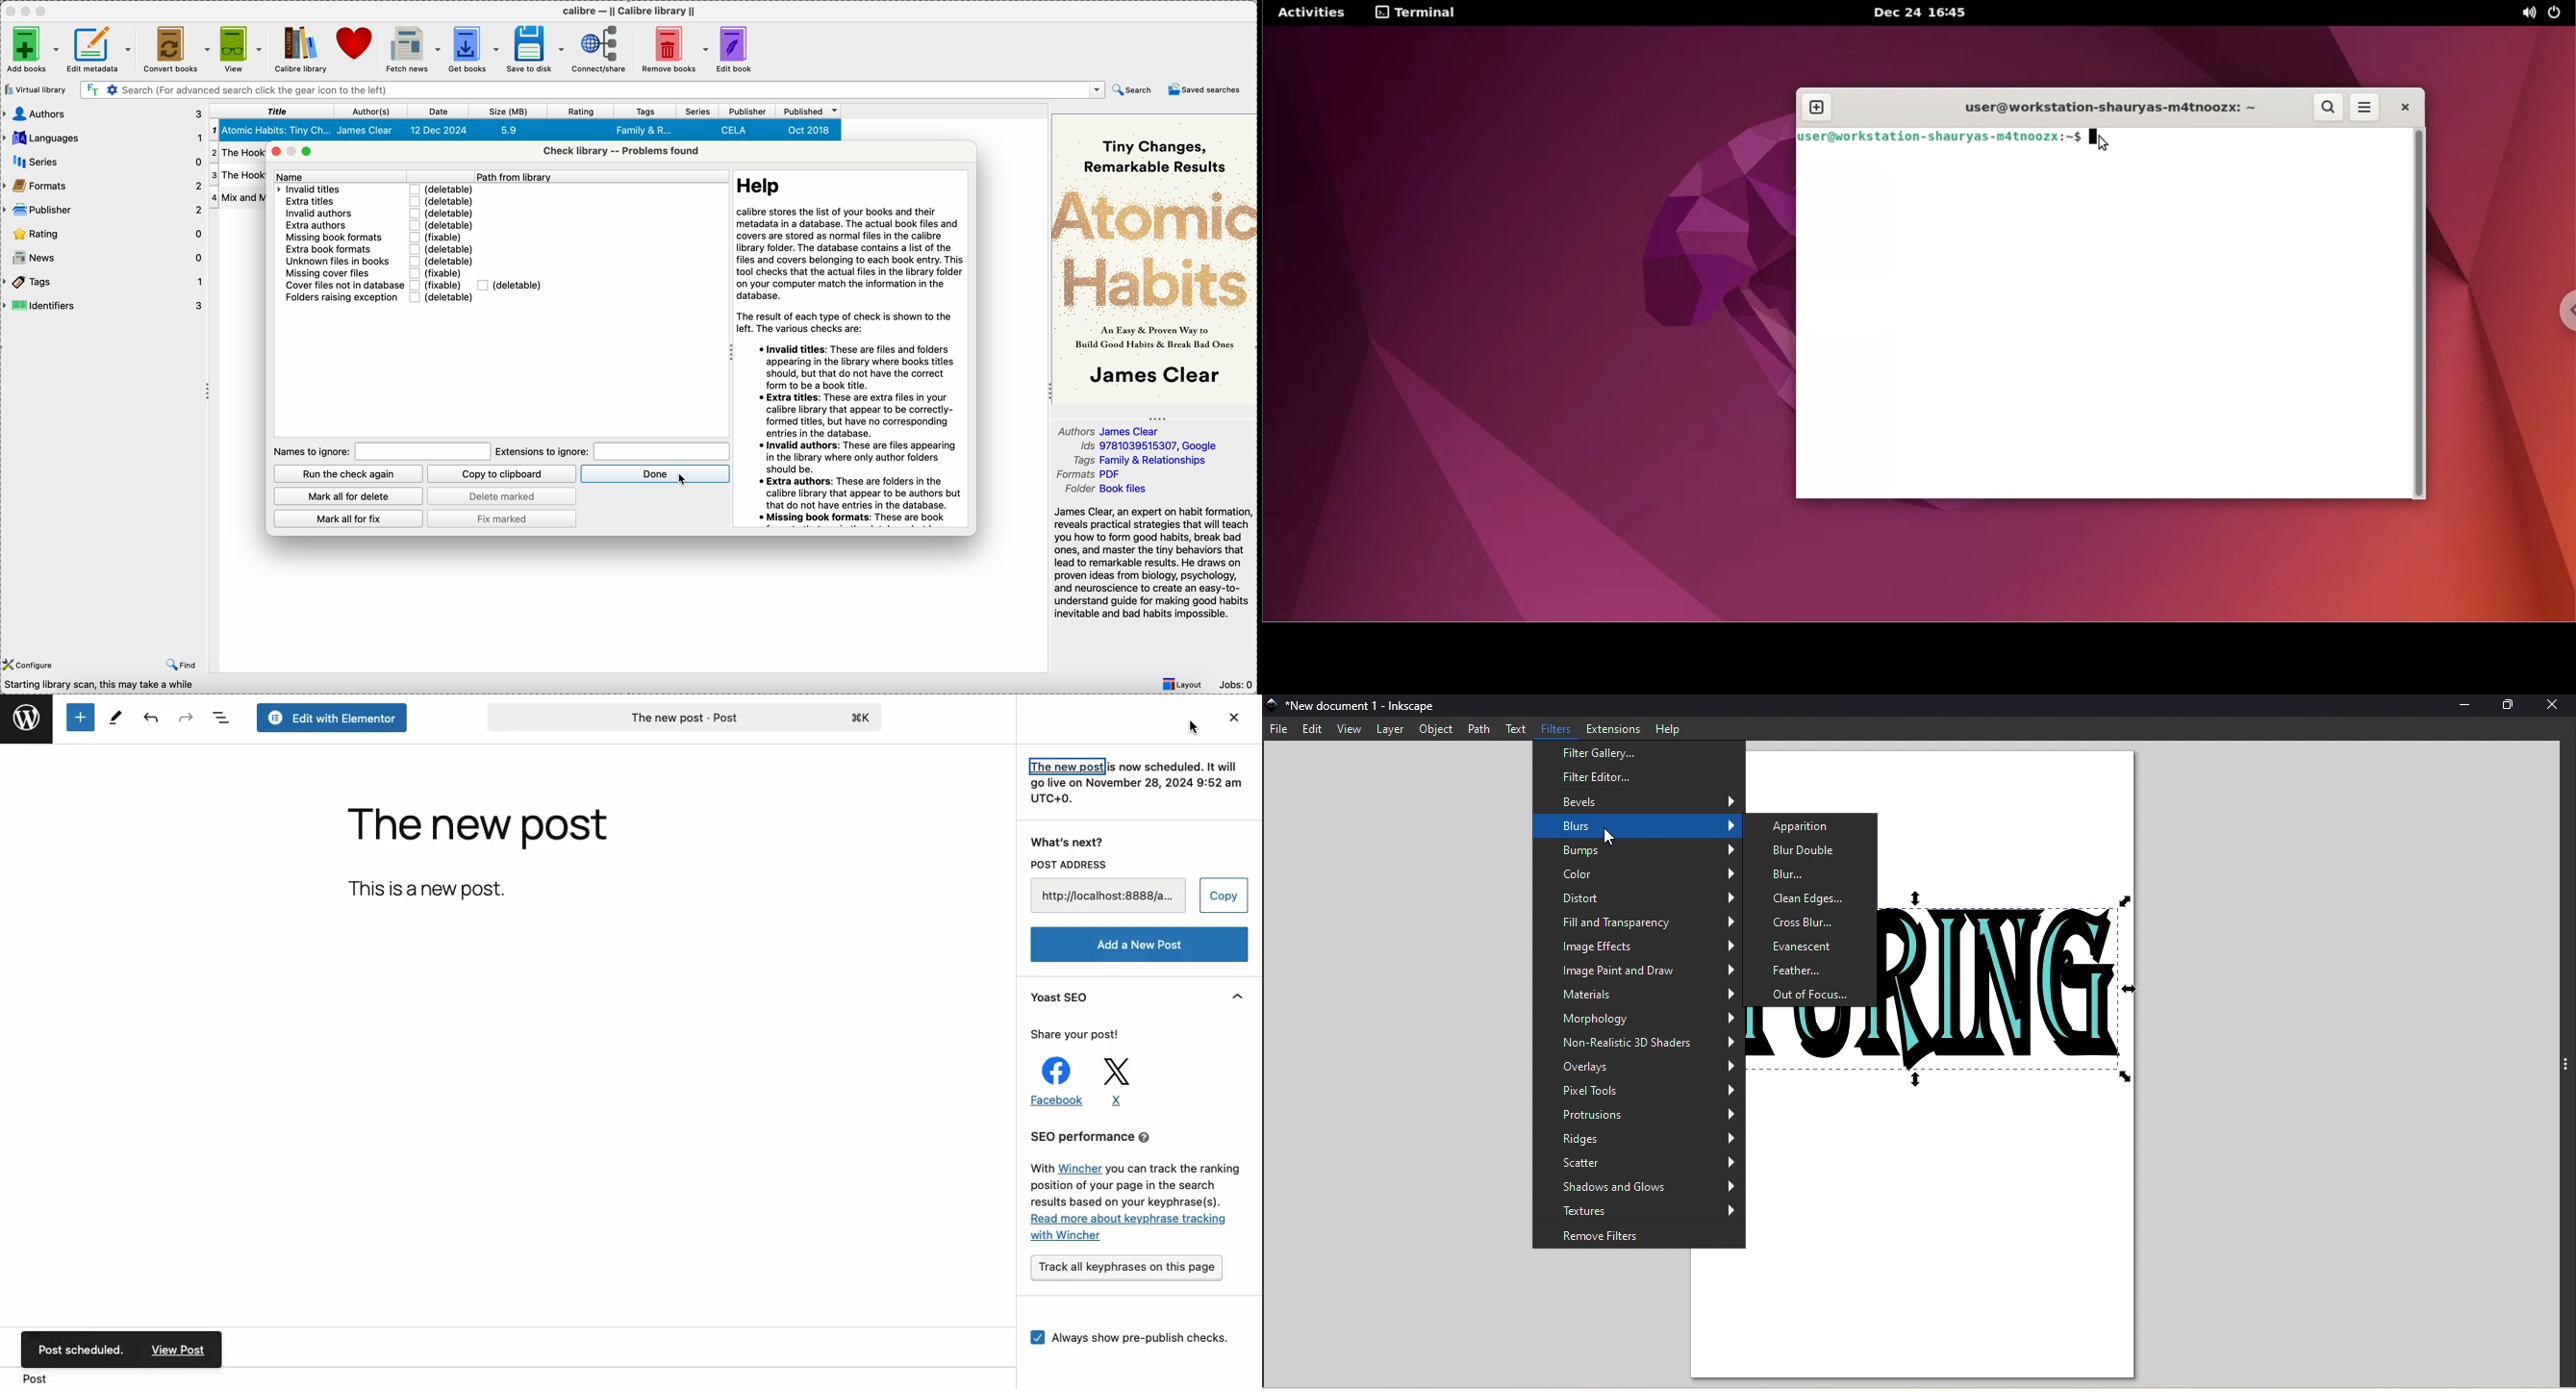 Image resolution: width=2576 pixels, height=1400 pixels. Describe the element at coordinates (1133, 1138) in the screenshot. I see `SEO performance` at that location.